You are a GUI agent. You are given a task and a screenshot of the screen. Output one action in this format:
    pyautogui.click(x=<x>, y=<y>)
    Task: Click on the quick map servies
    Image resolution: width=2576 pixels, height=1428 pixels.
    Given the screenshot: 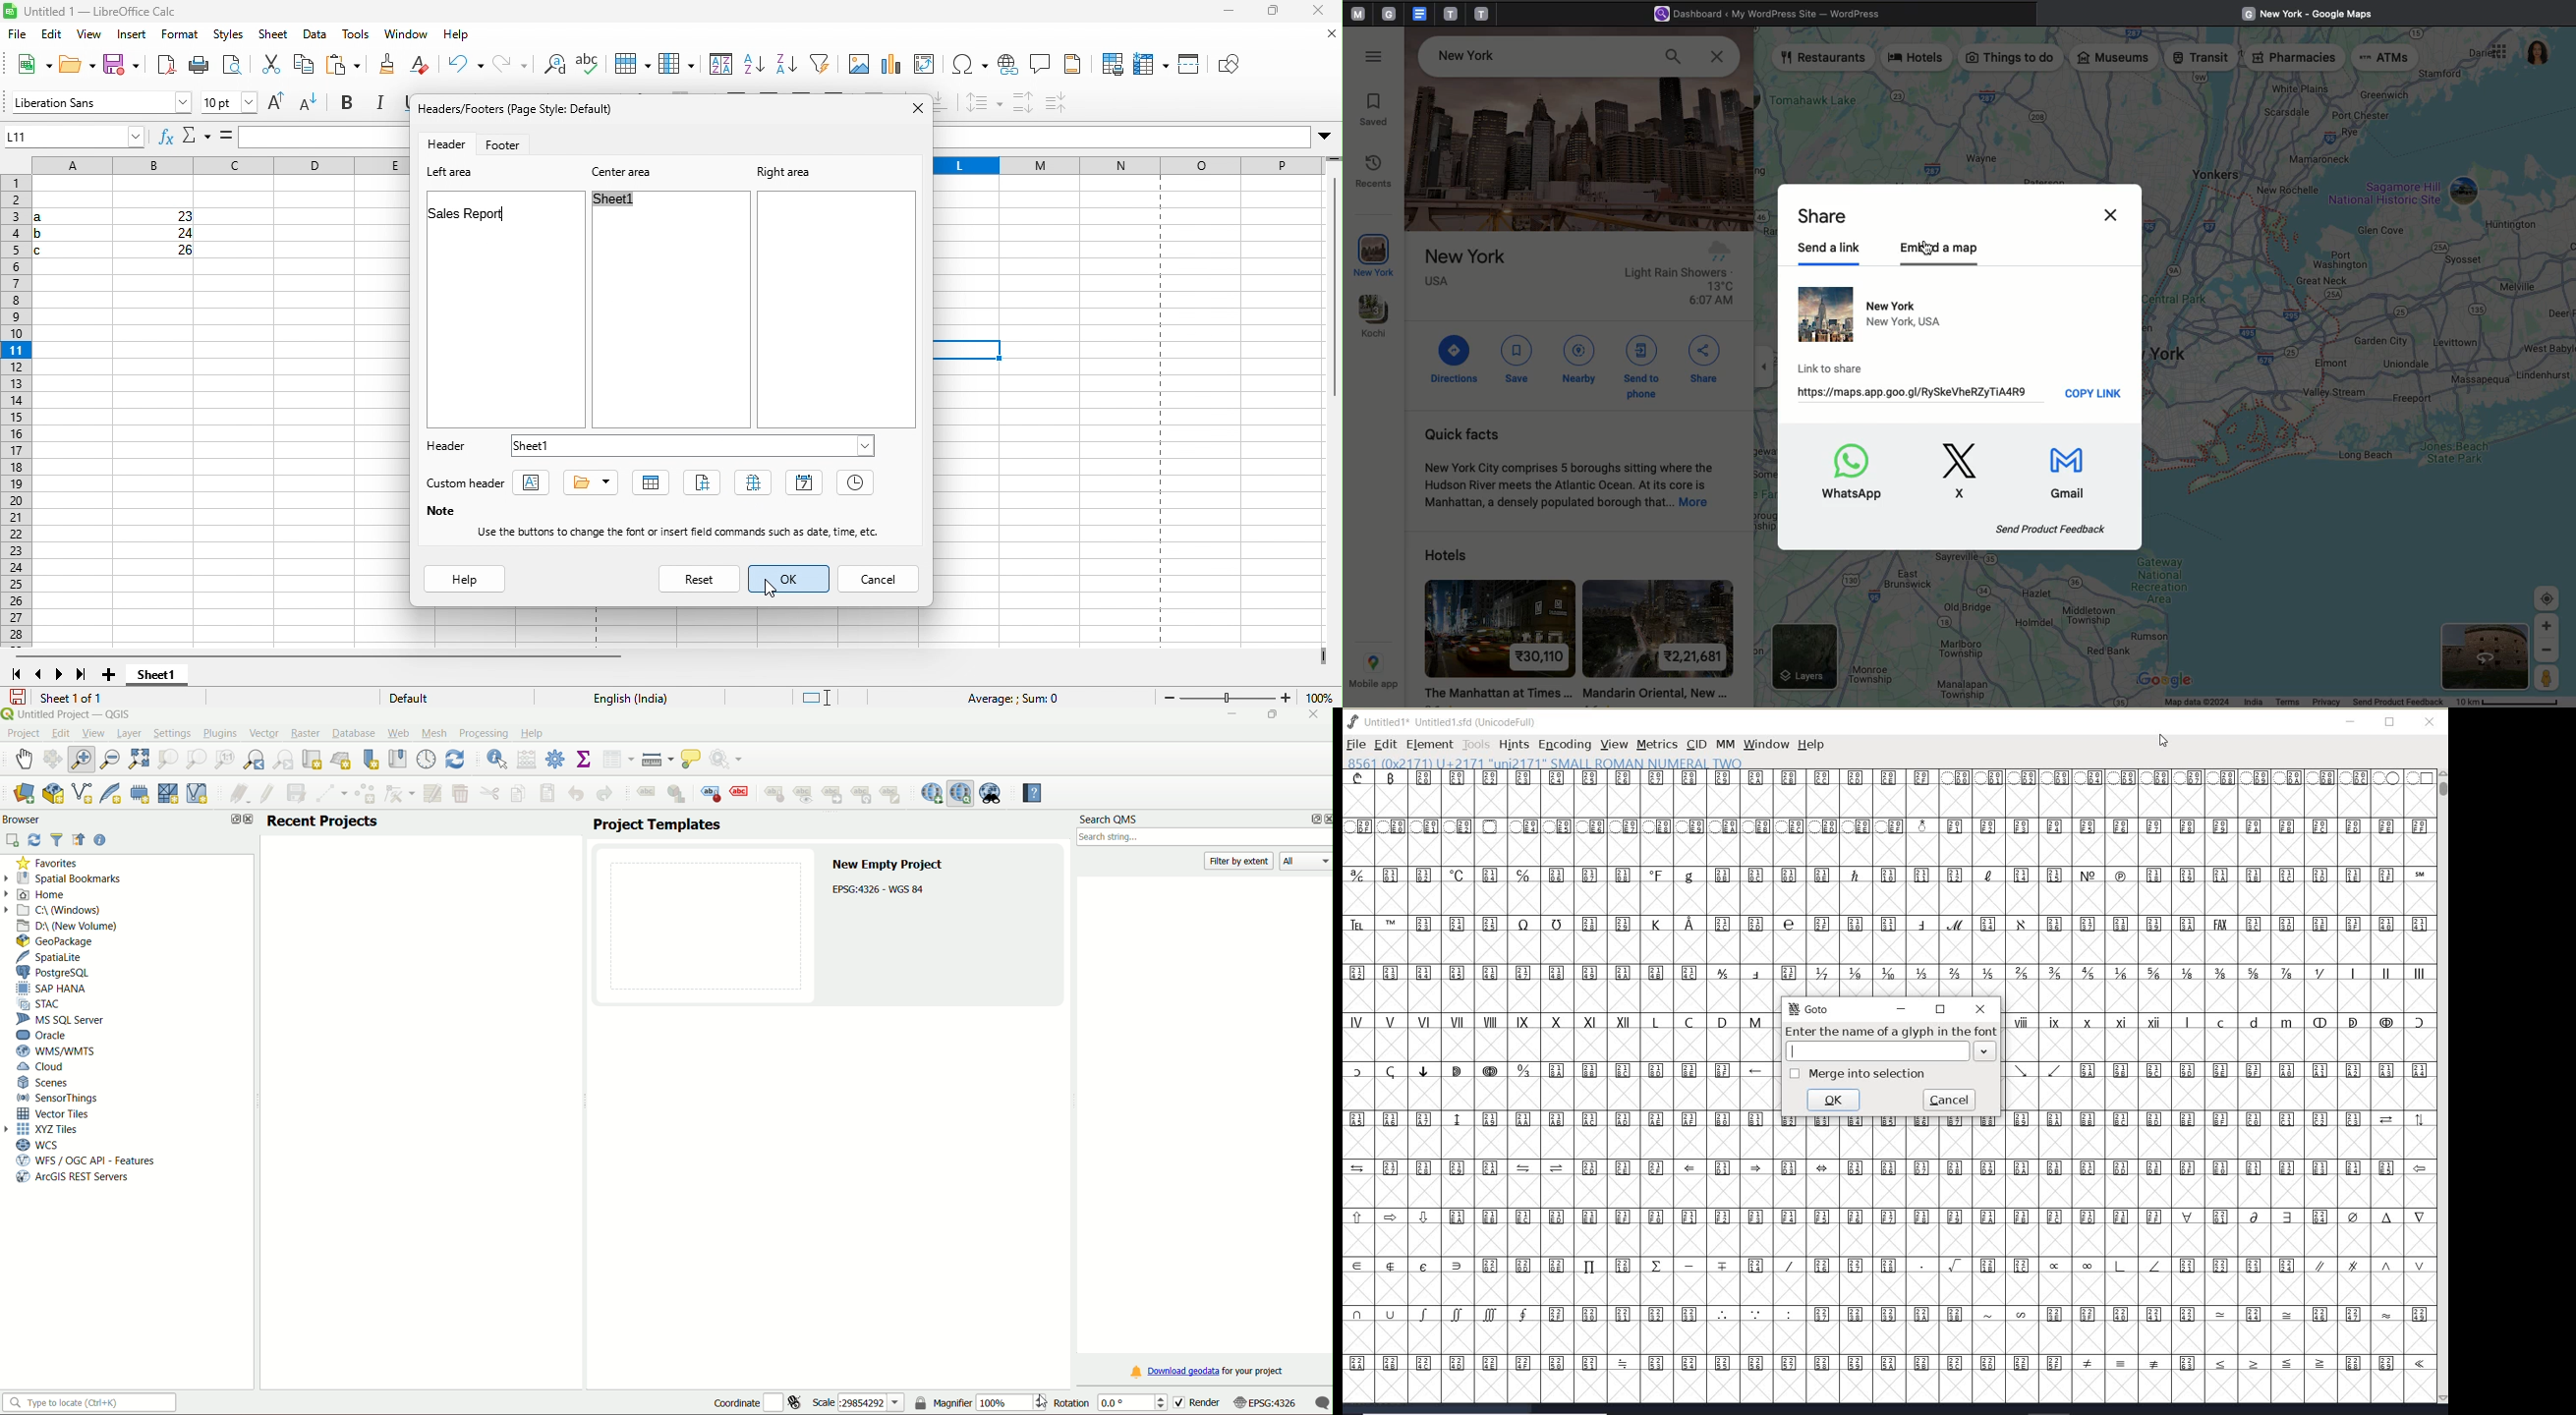 What is the action you would take?
    pyautogui.click(x=931, y=793)
    